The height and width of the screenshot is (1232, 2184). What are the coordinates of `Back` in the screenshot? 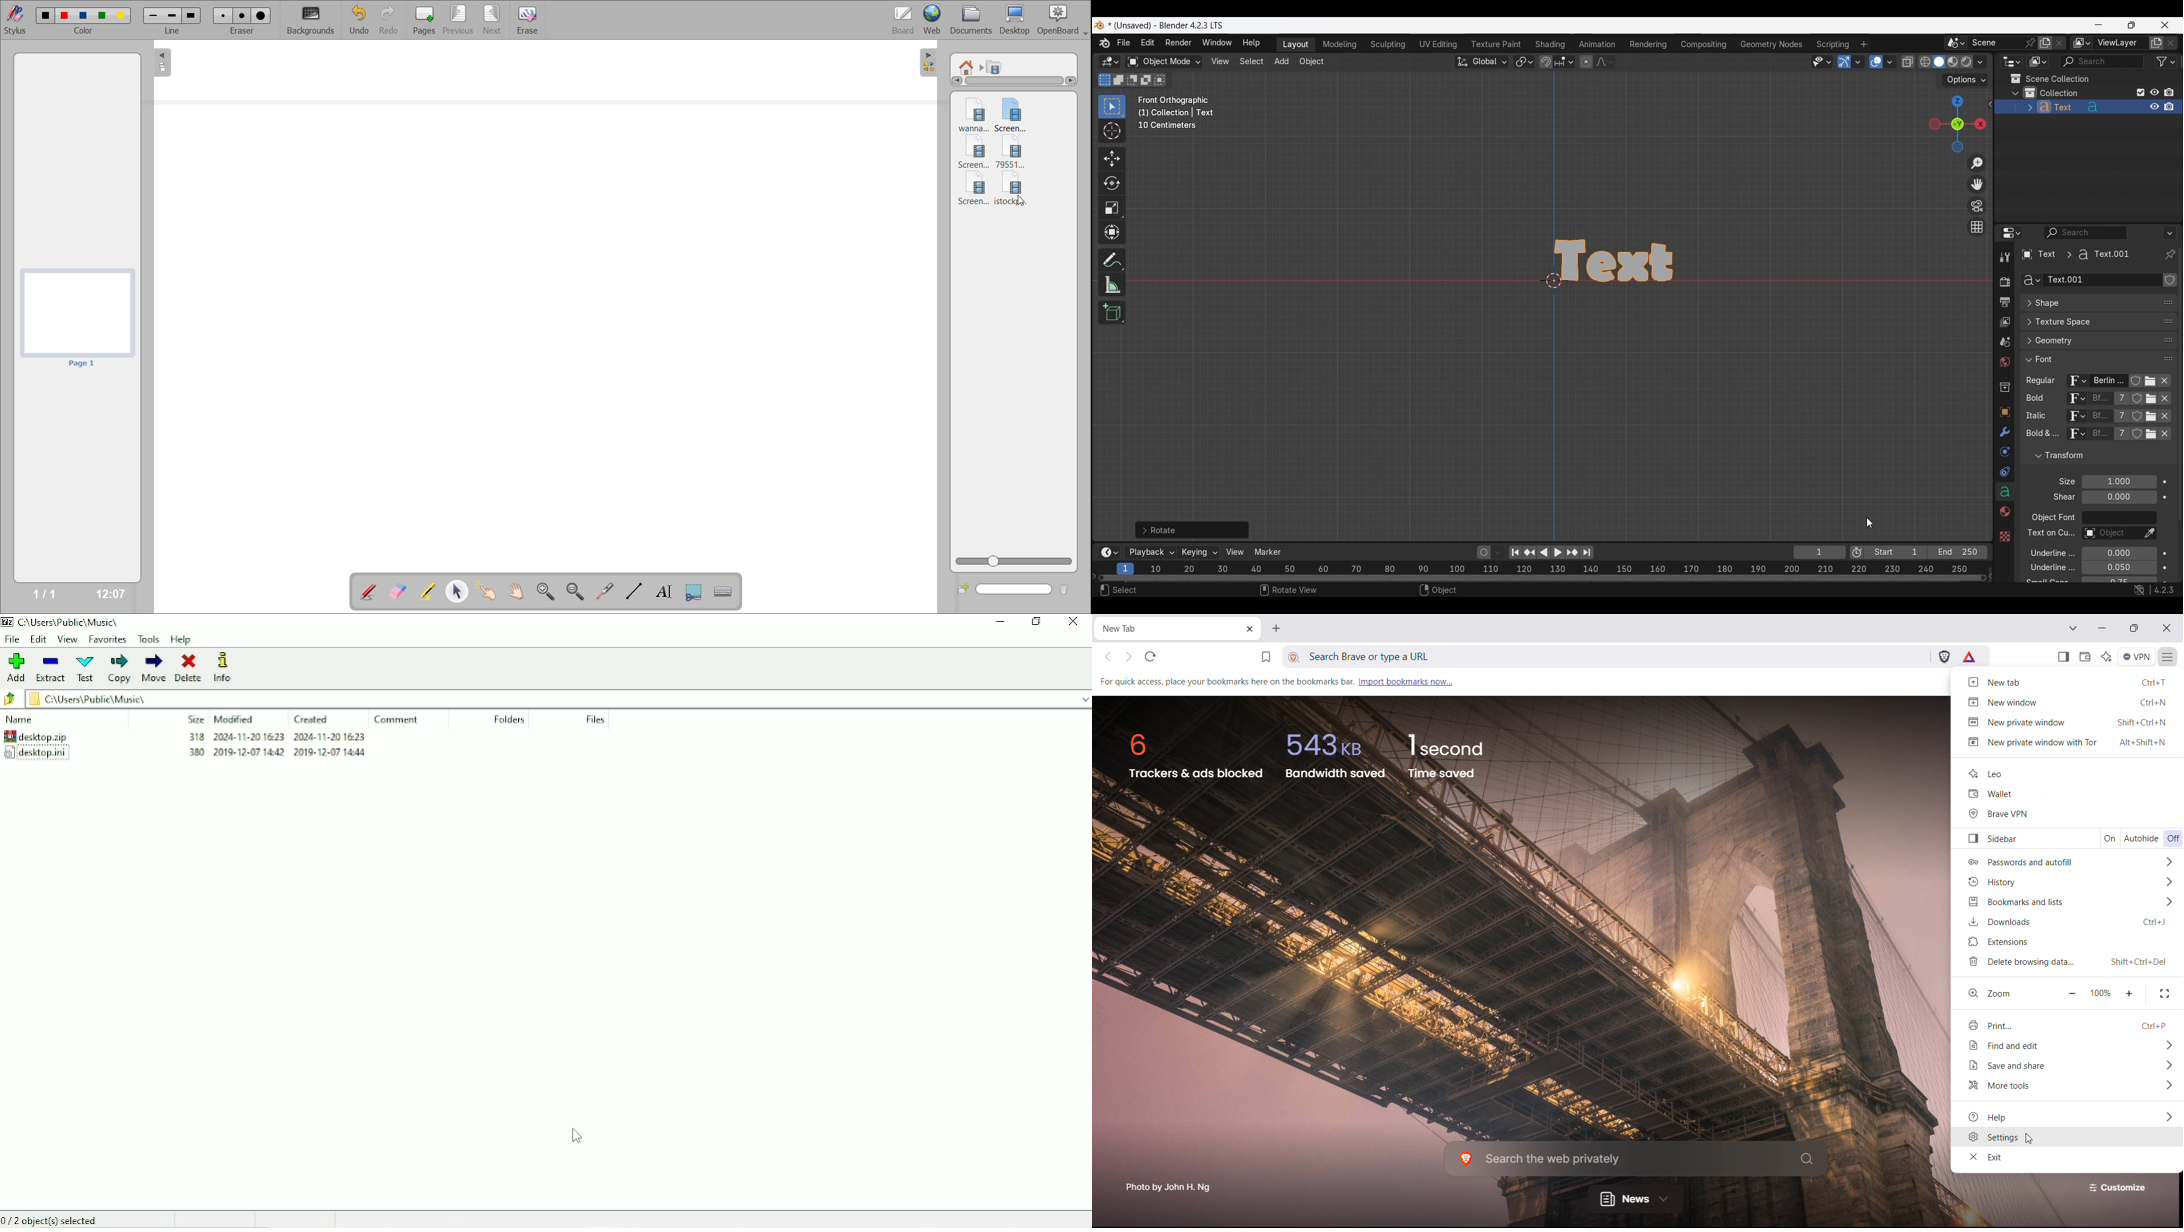 It's located at (10, 700).